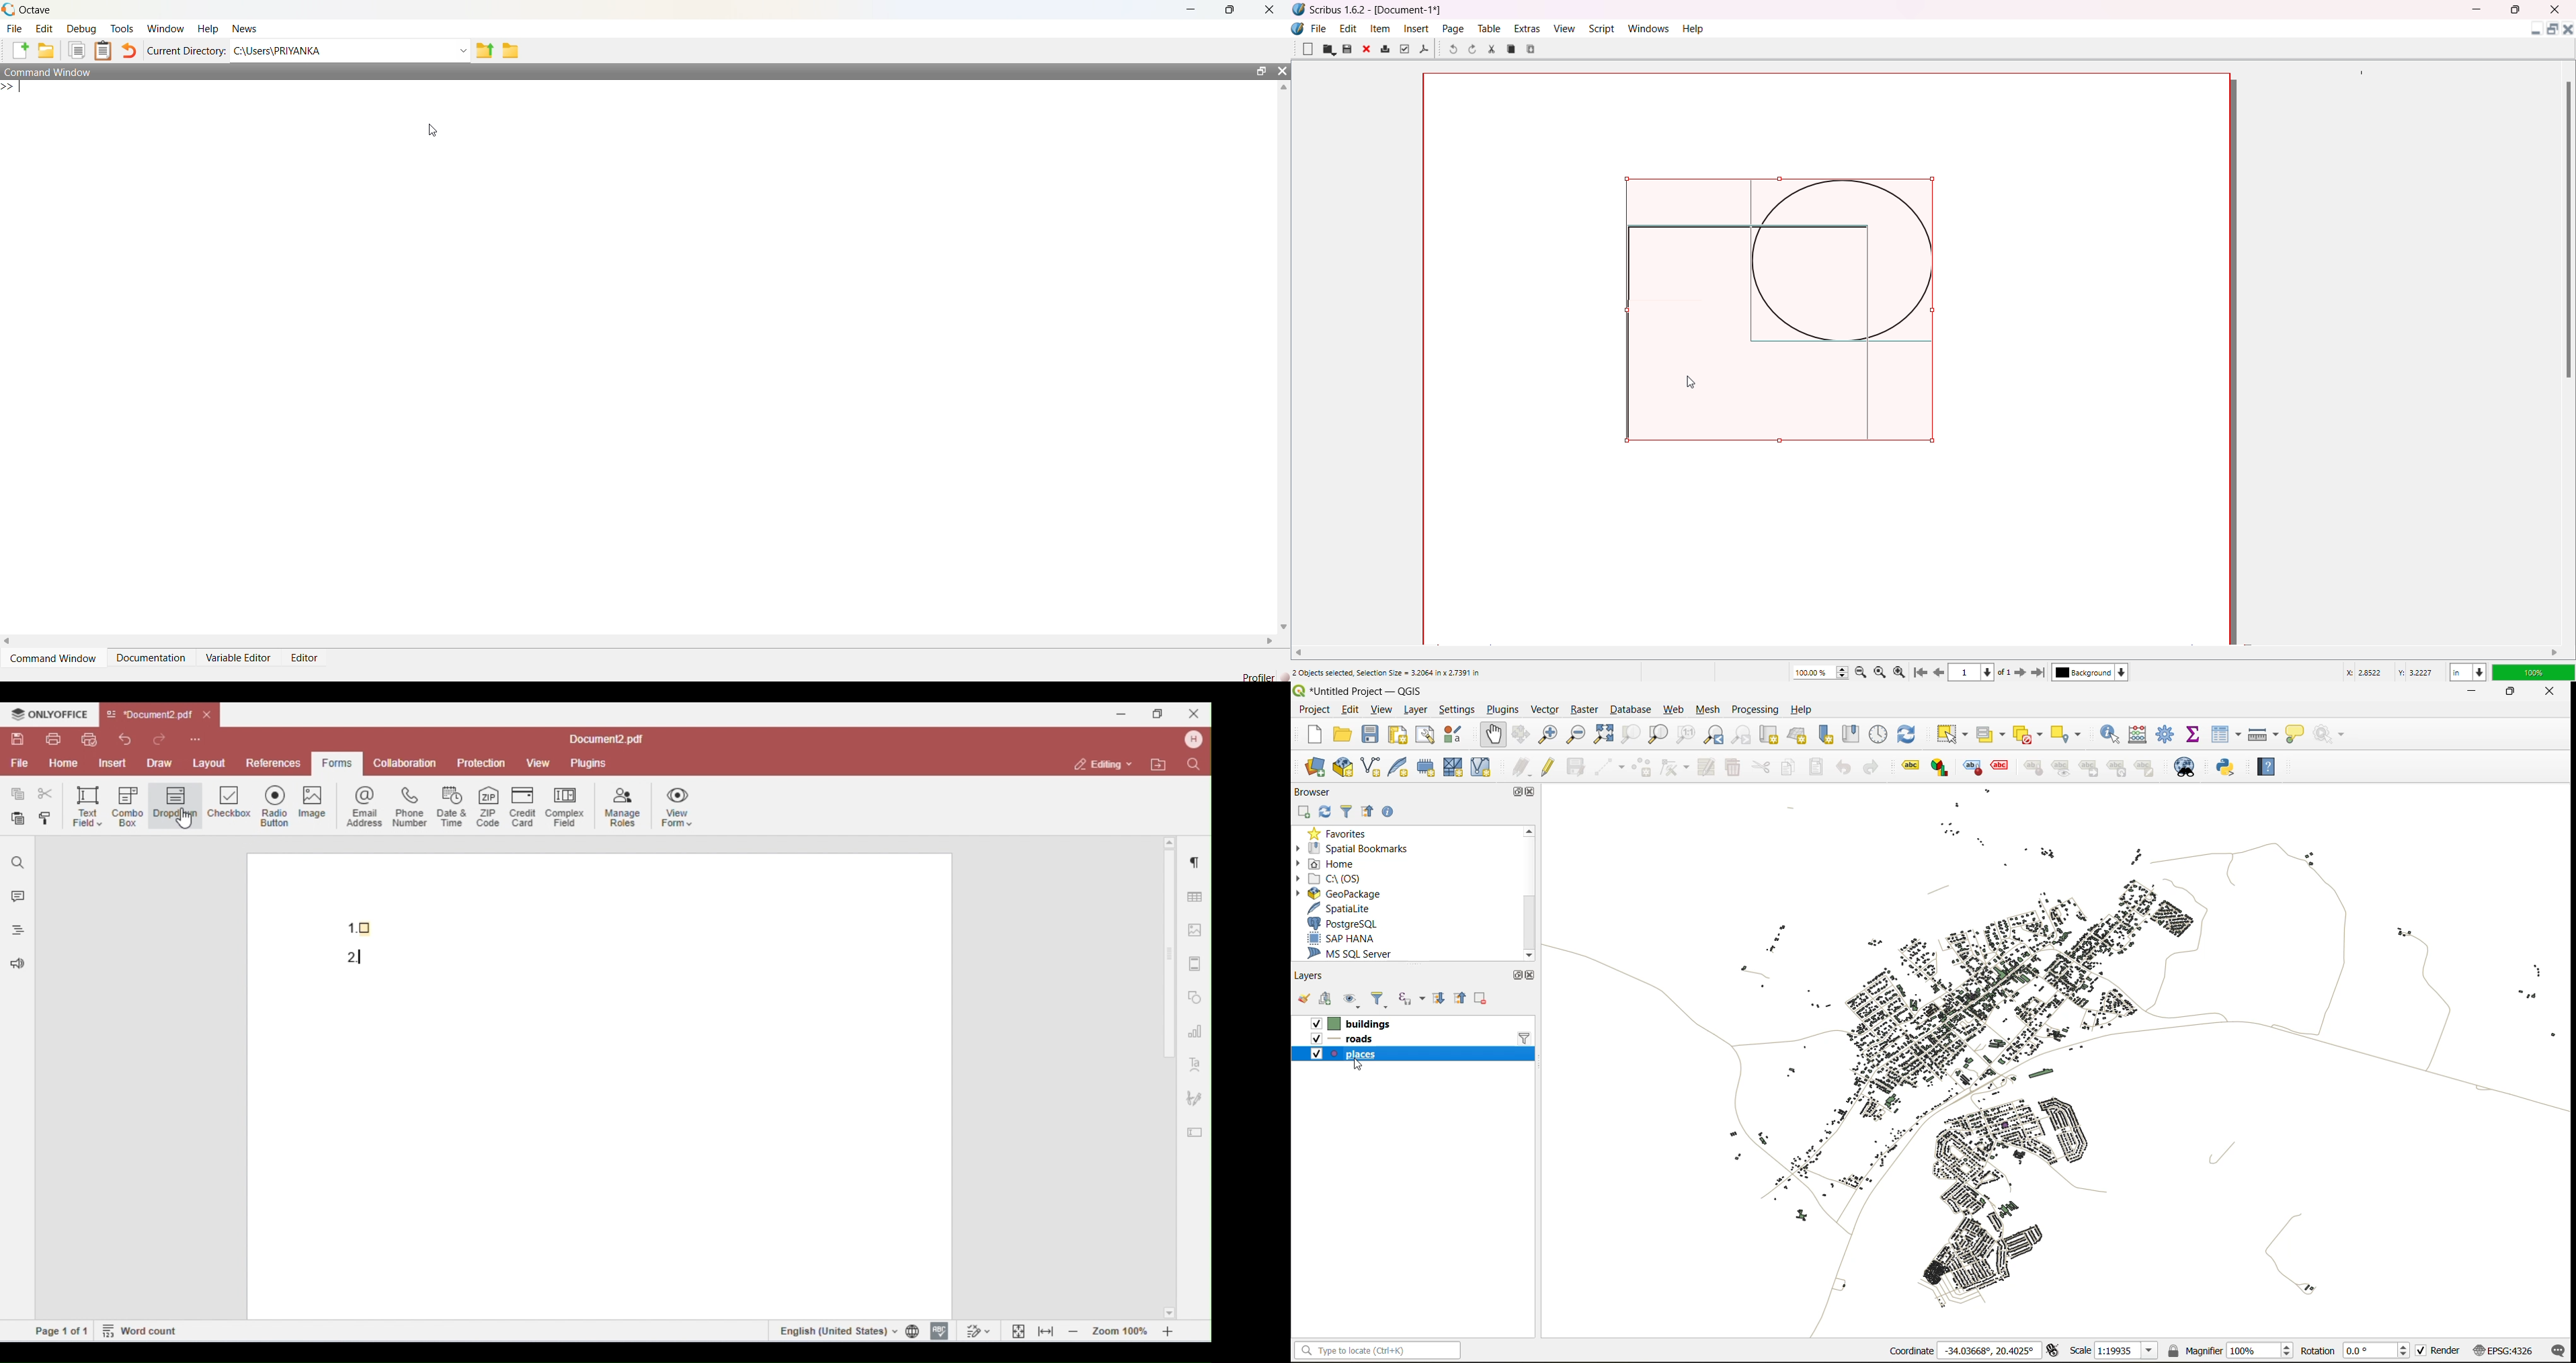 This screenshot has width=2576, height=1372. Describe the element at coordinates (1883, 671) in the screenshot. I see `Zoom to 100` at that location.